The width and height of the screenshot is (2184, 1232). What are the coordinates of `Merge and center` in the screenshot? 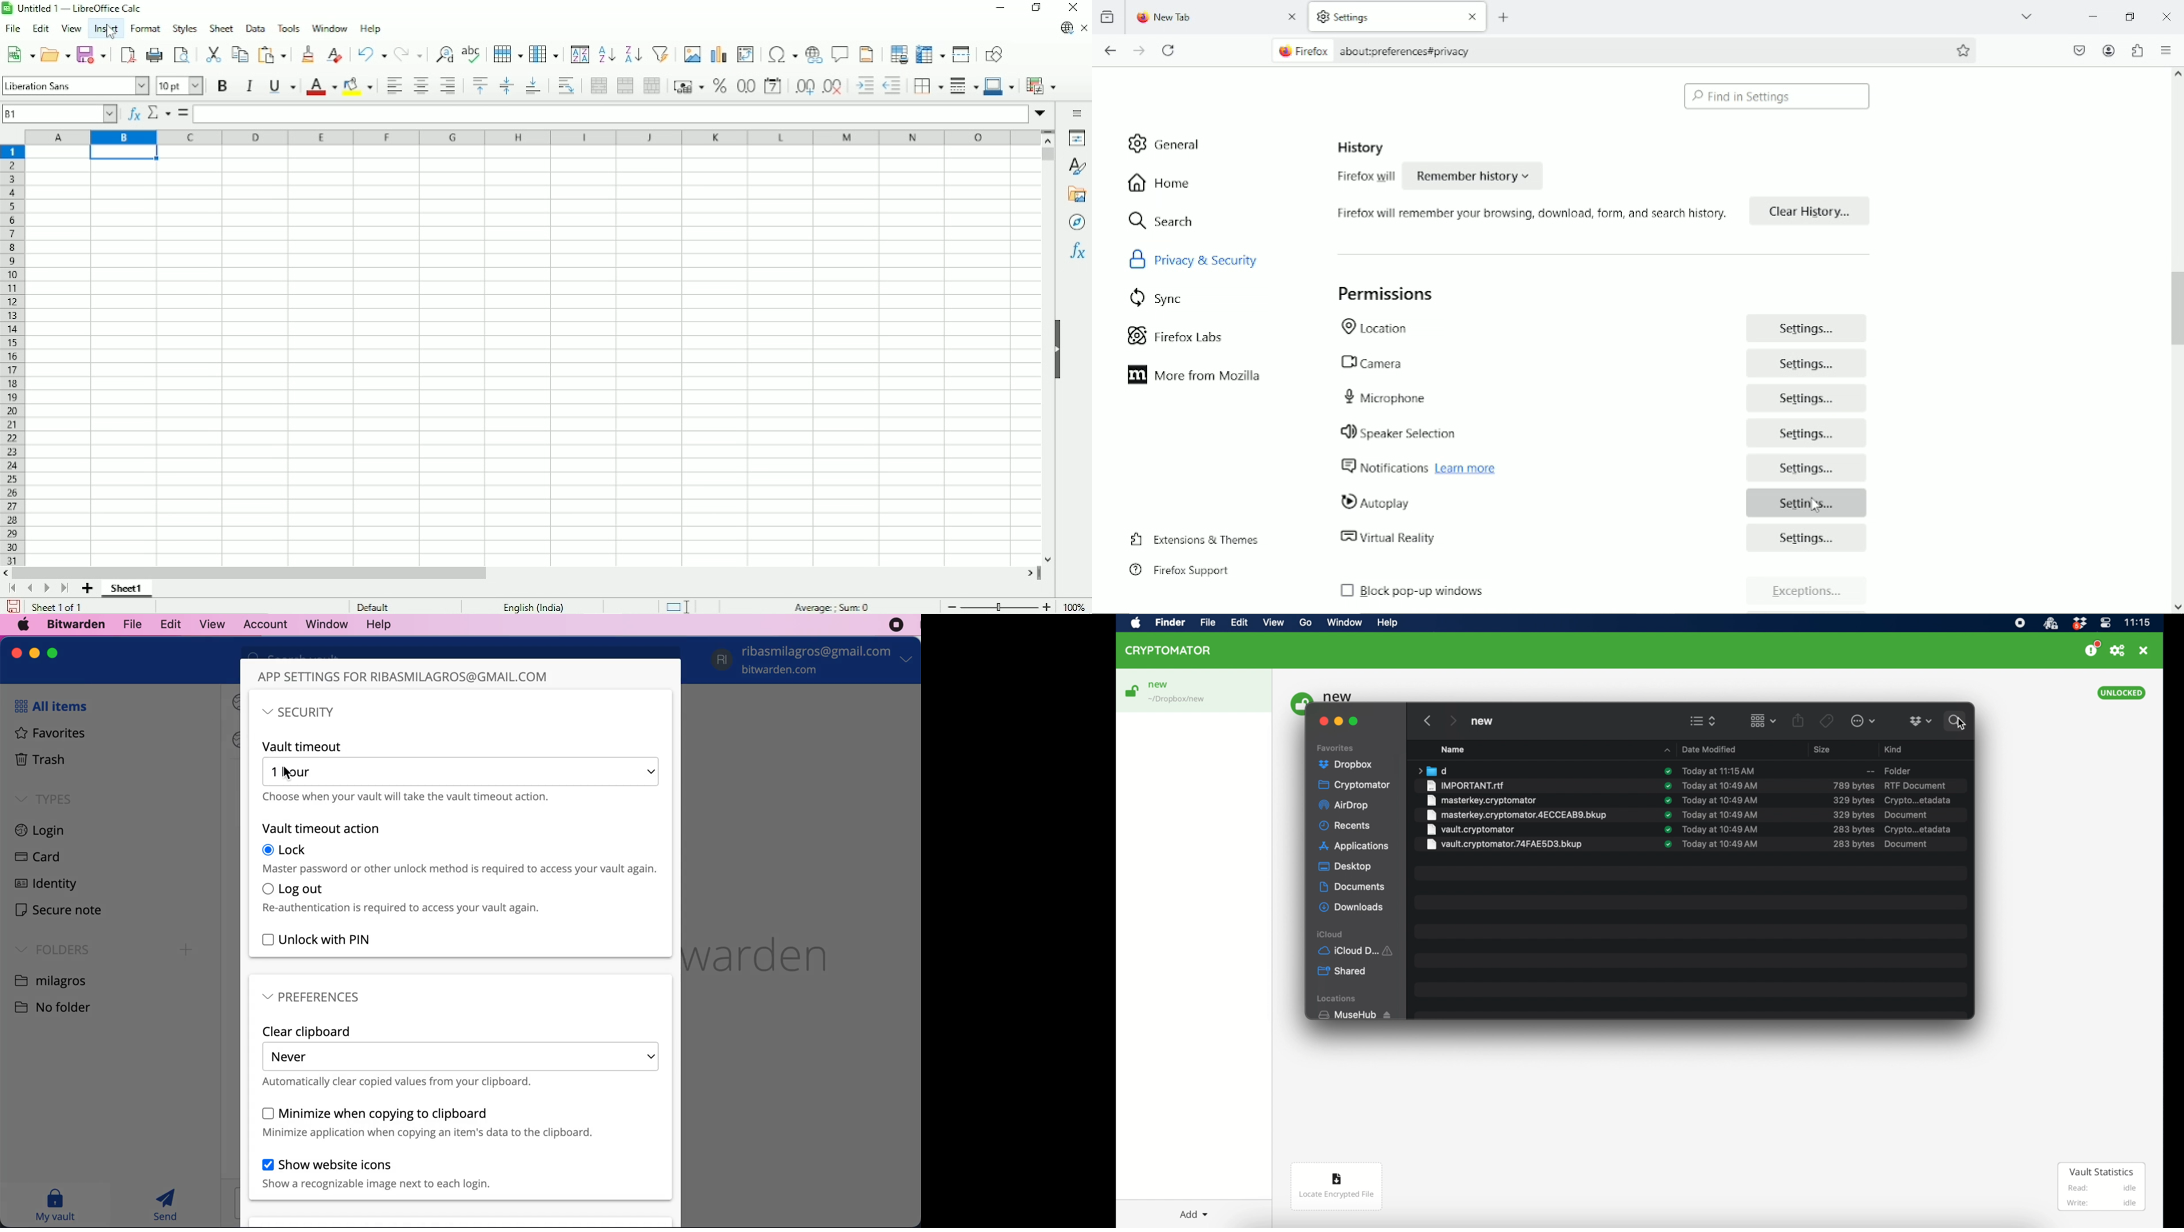 It's located at (599, 86).